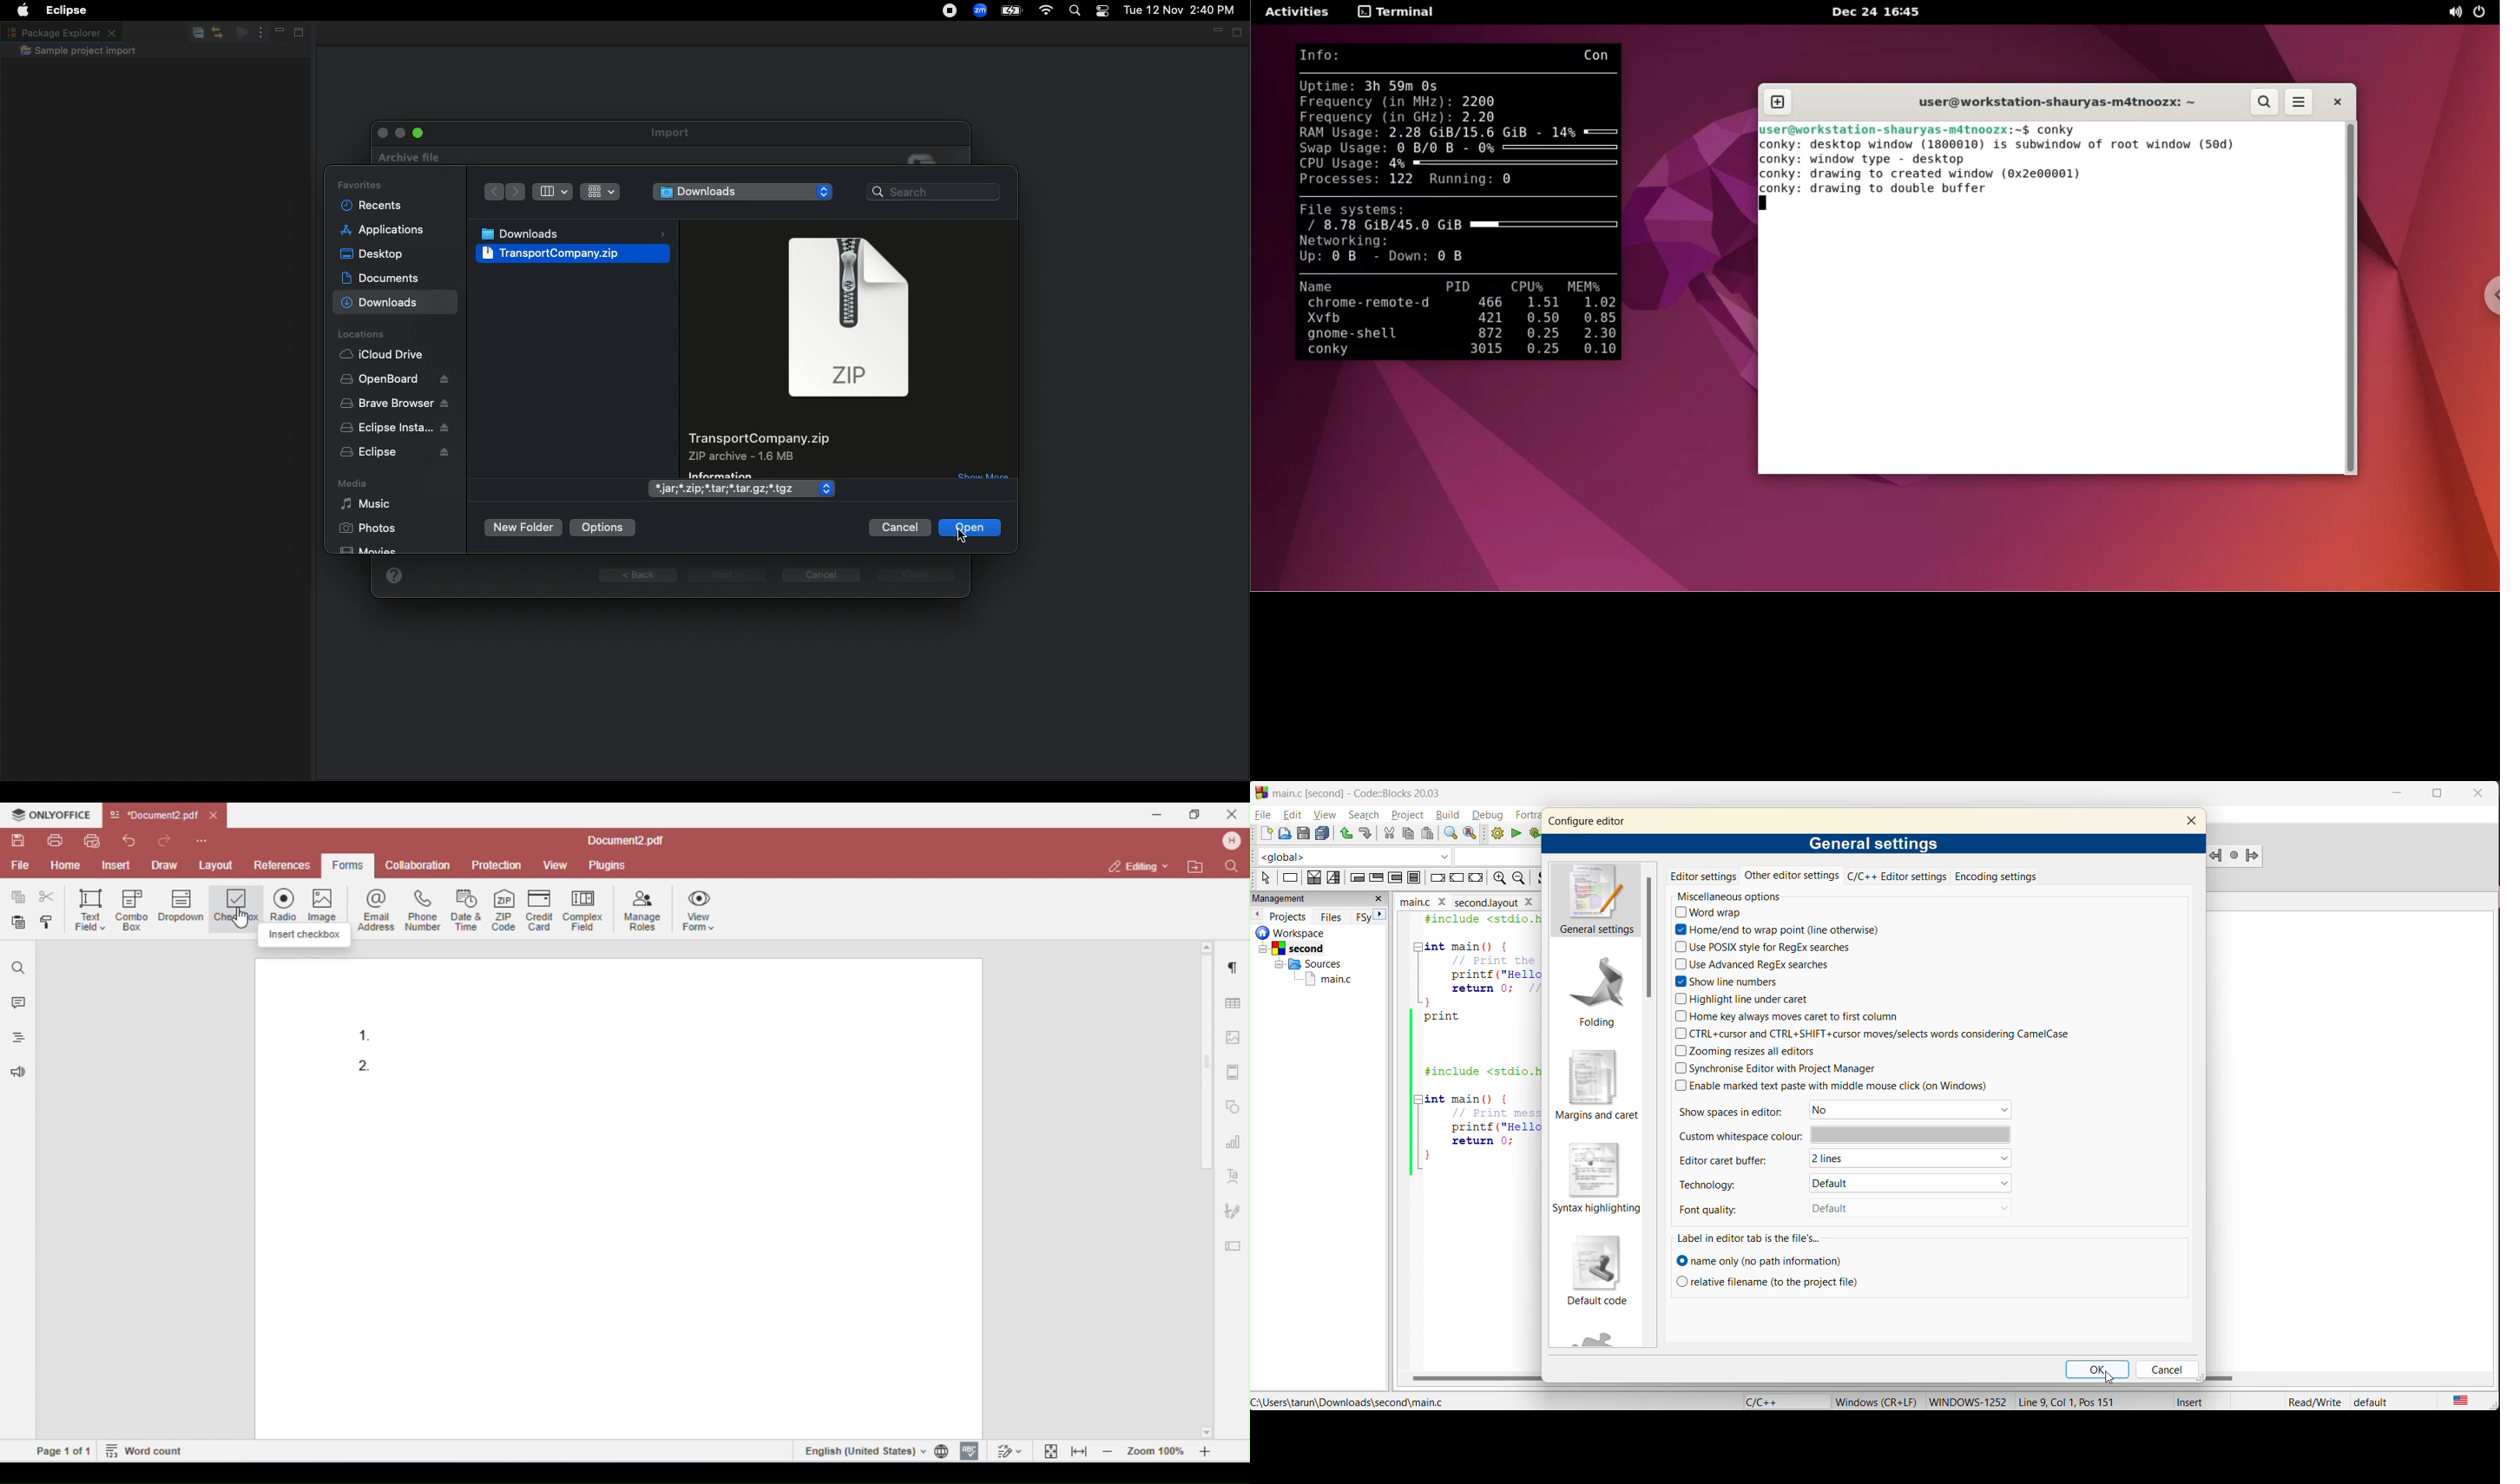  I want to click on Brave browser, so click(394, 404).